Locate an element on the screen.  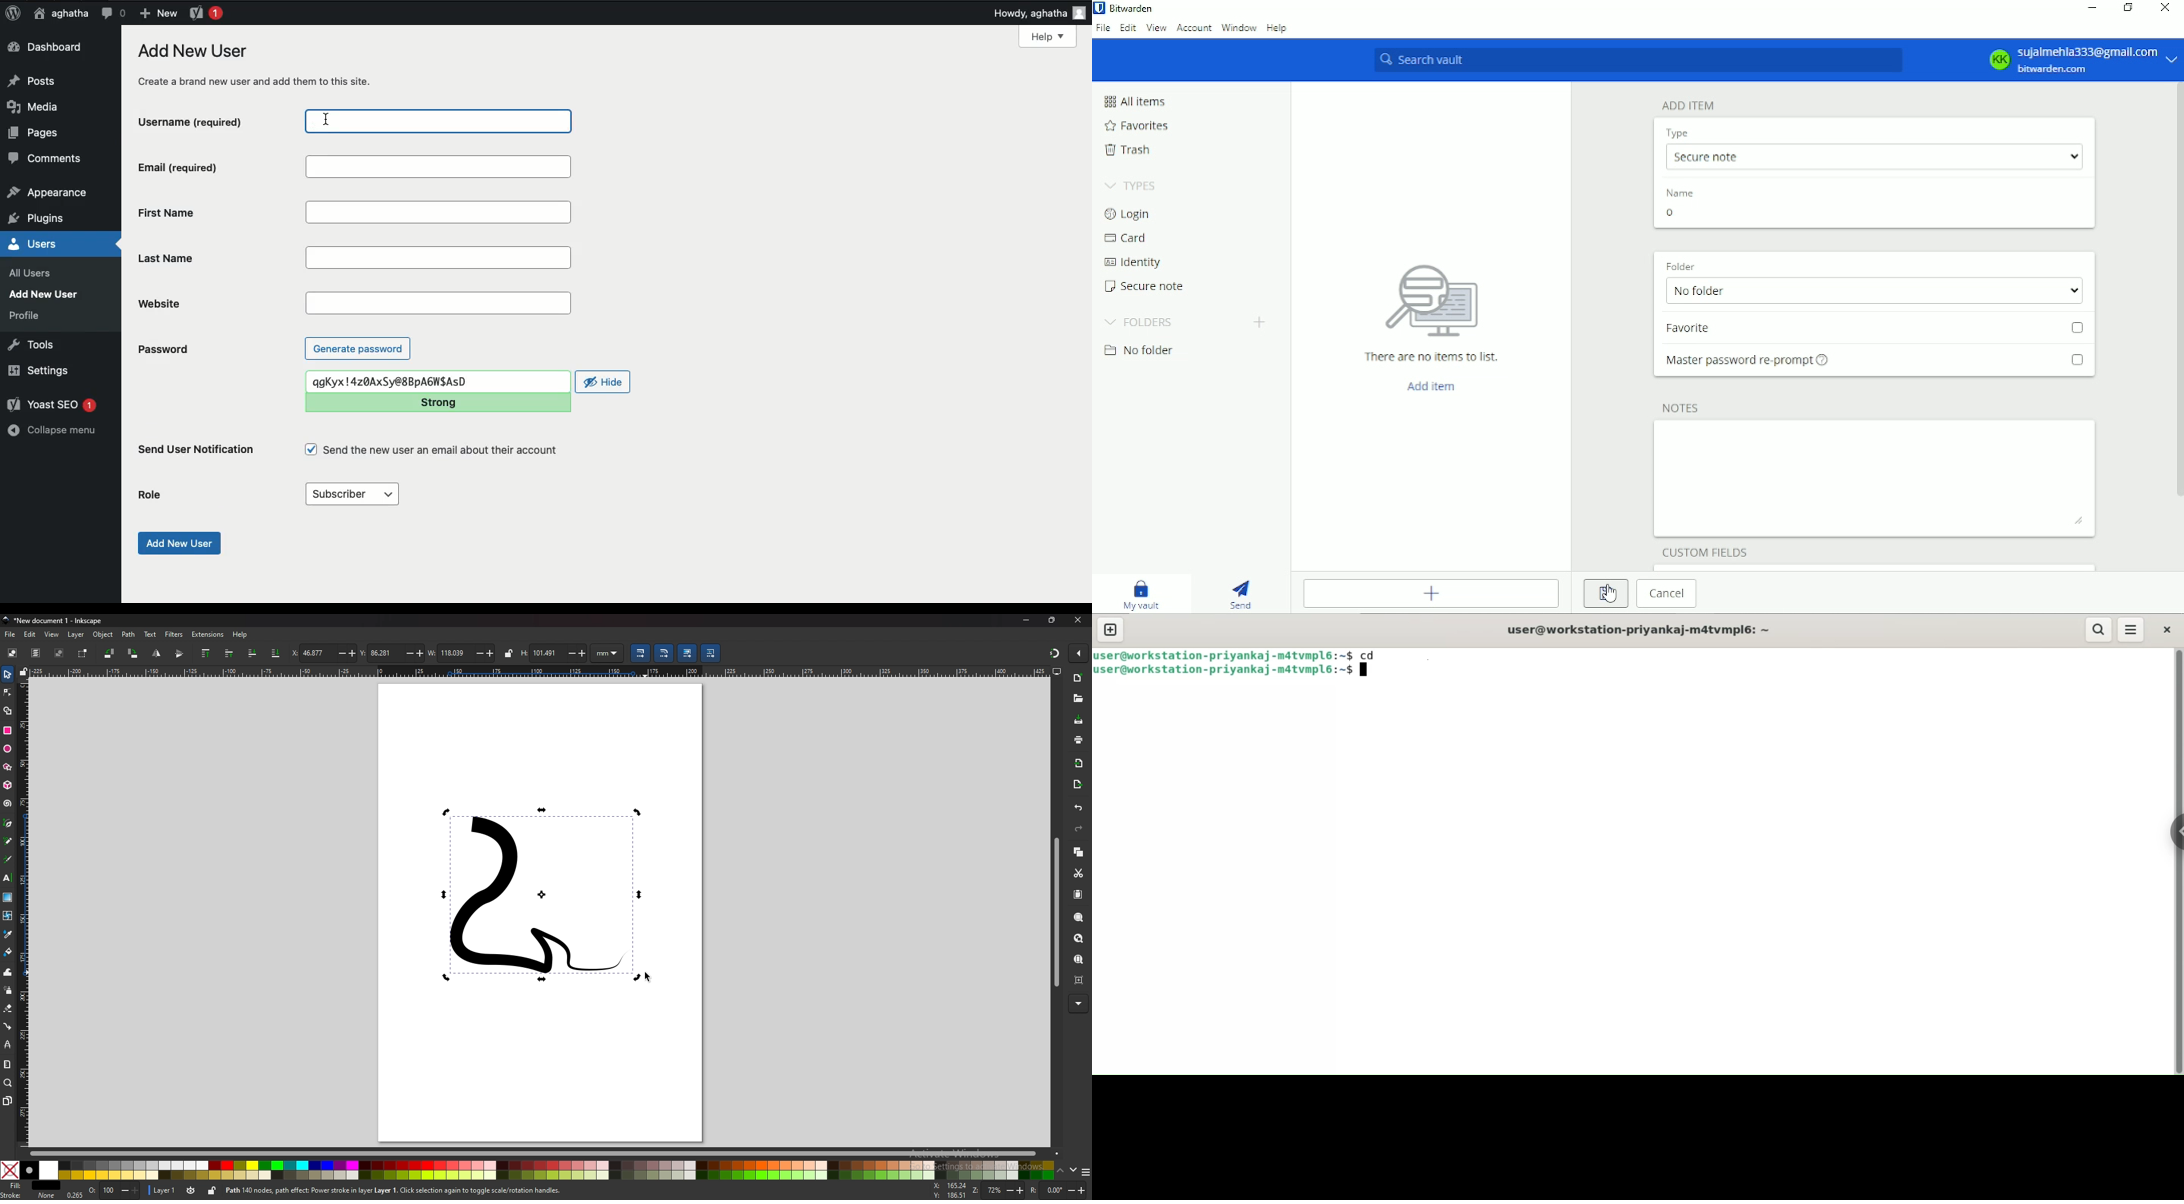
fill is located at coordinates (29, 1186).